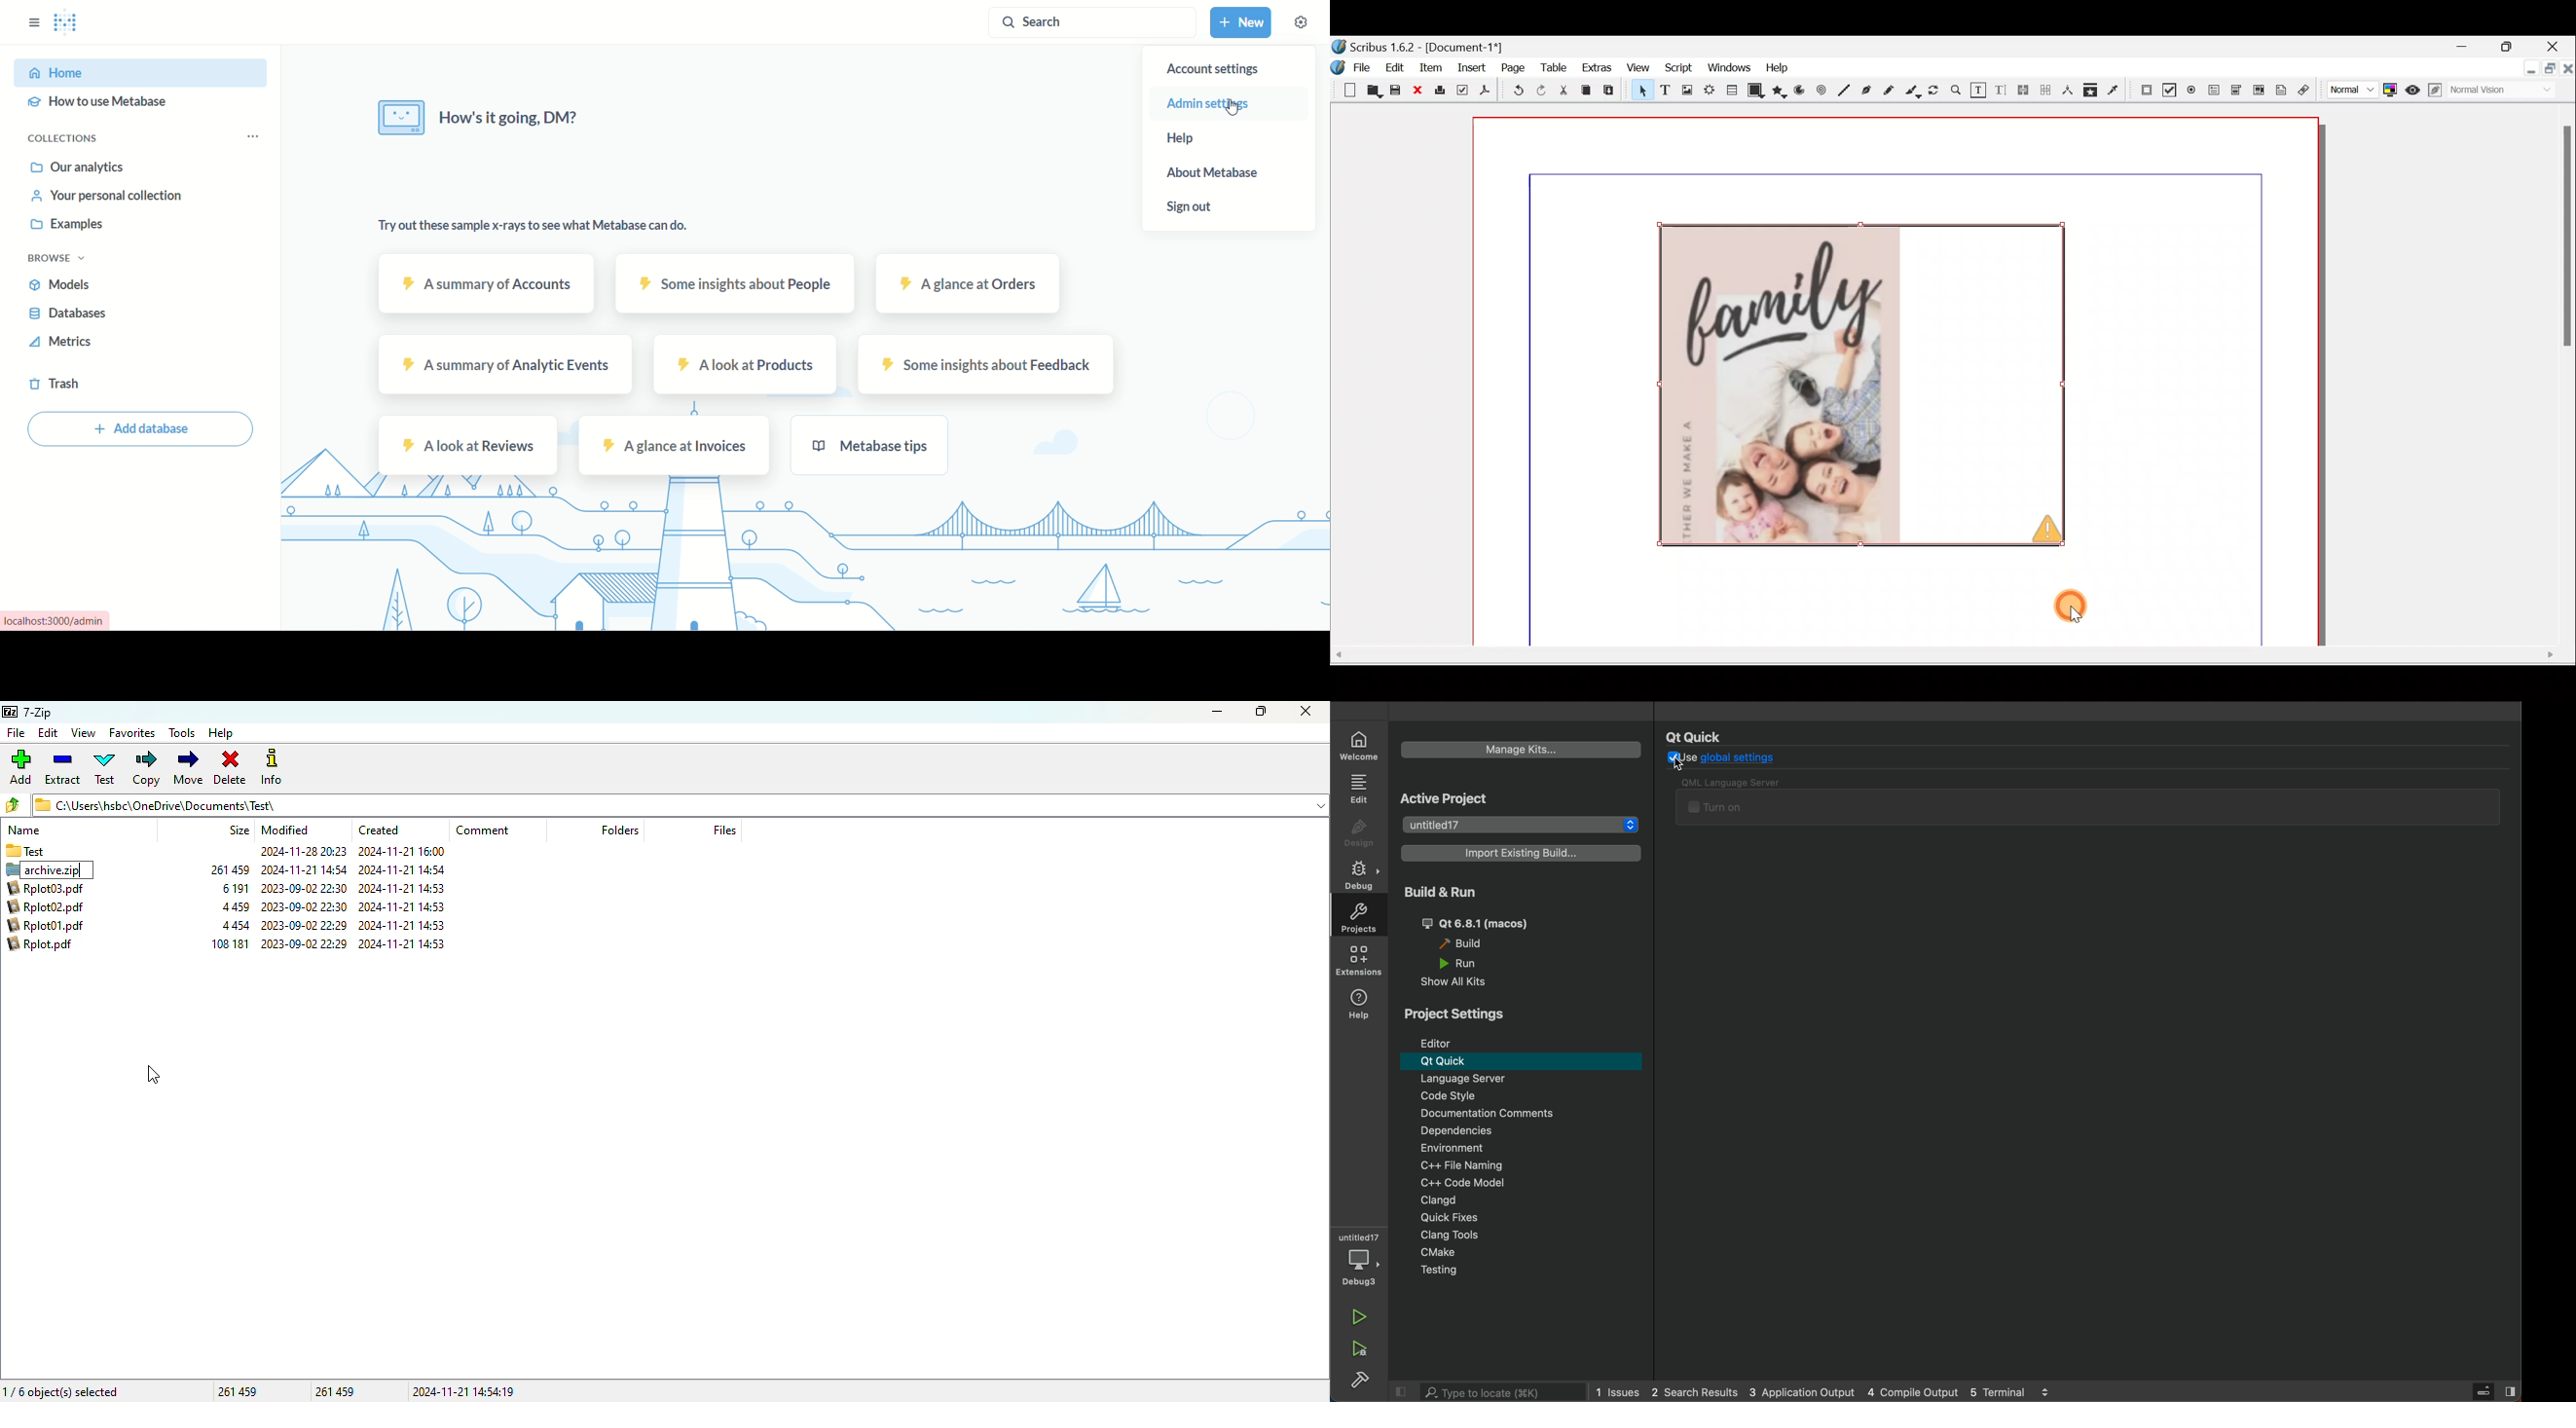 The height and width of the screenshot is (1428, 2576). Describe the element at coordinates (1845, 91) in the screenshot. I see `Line` at that location.